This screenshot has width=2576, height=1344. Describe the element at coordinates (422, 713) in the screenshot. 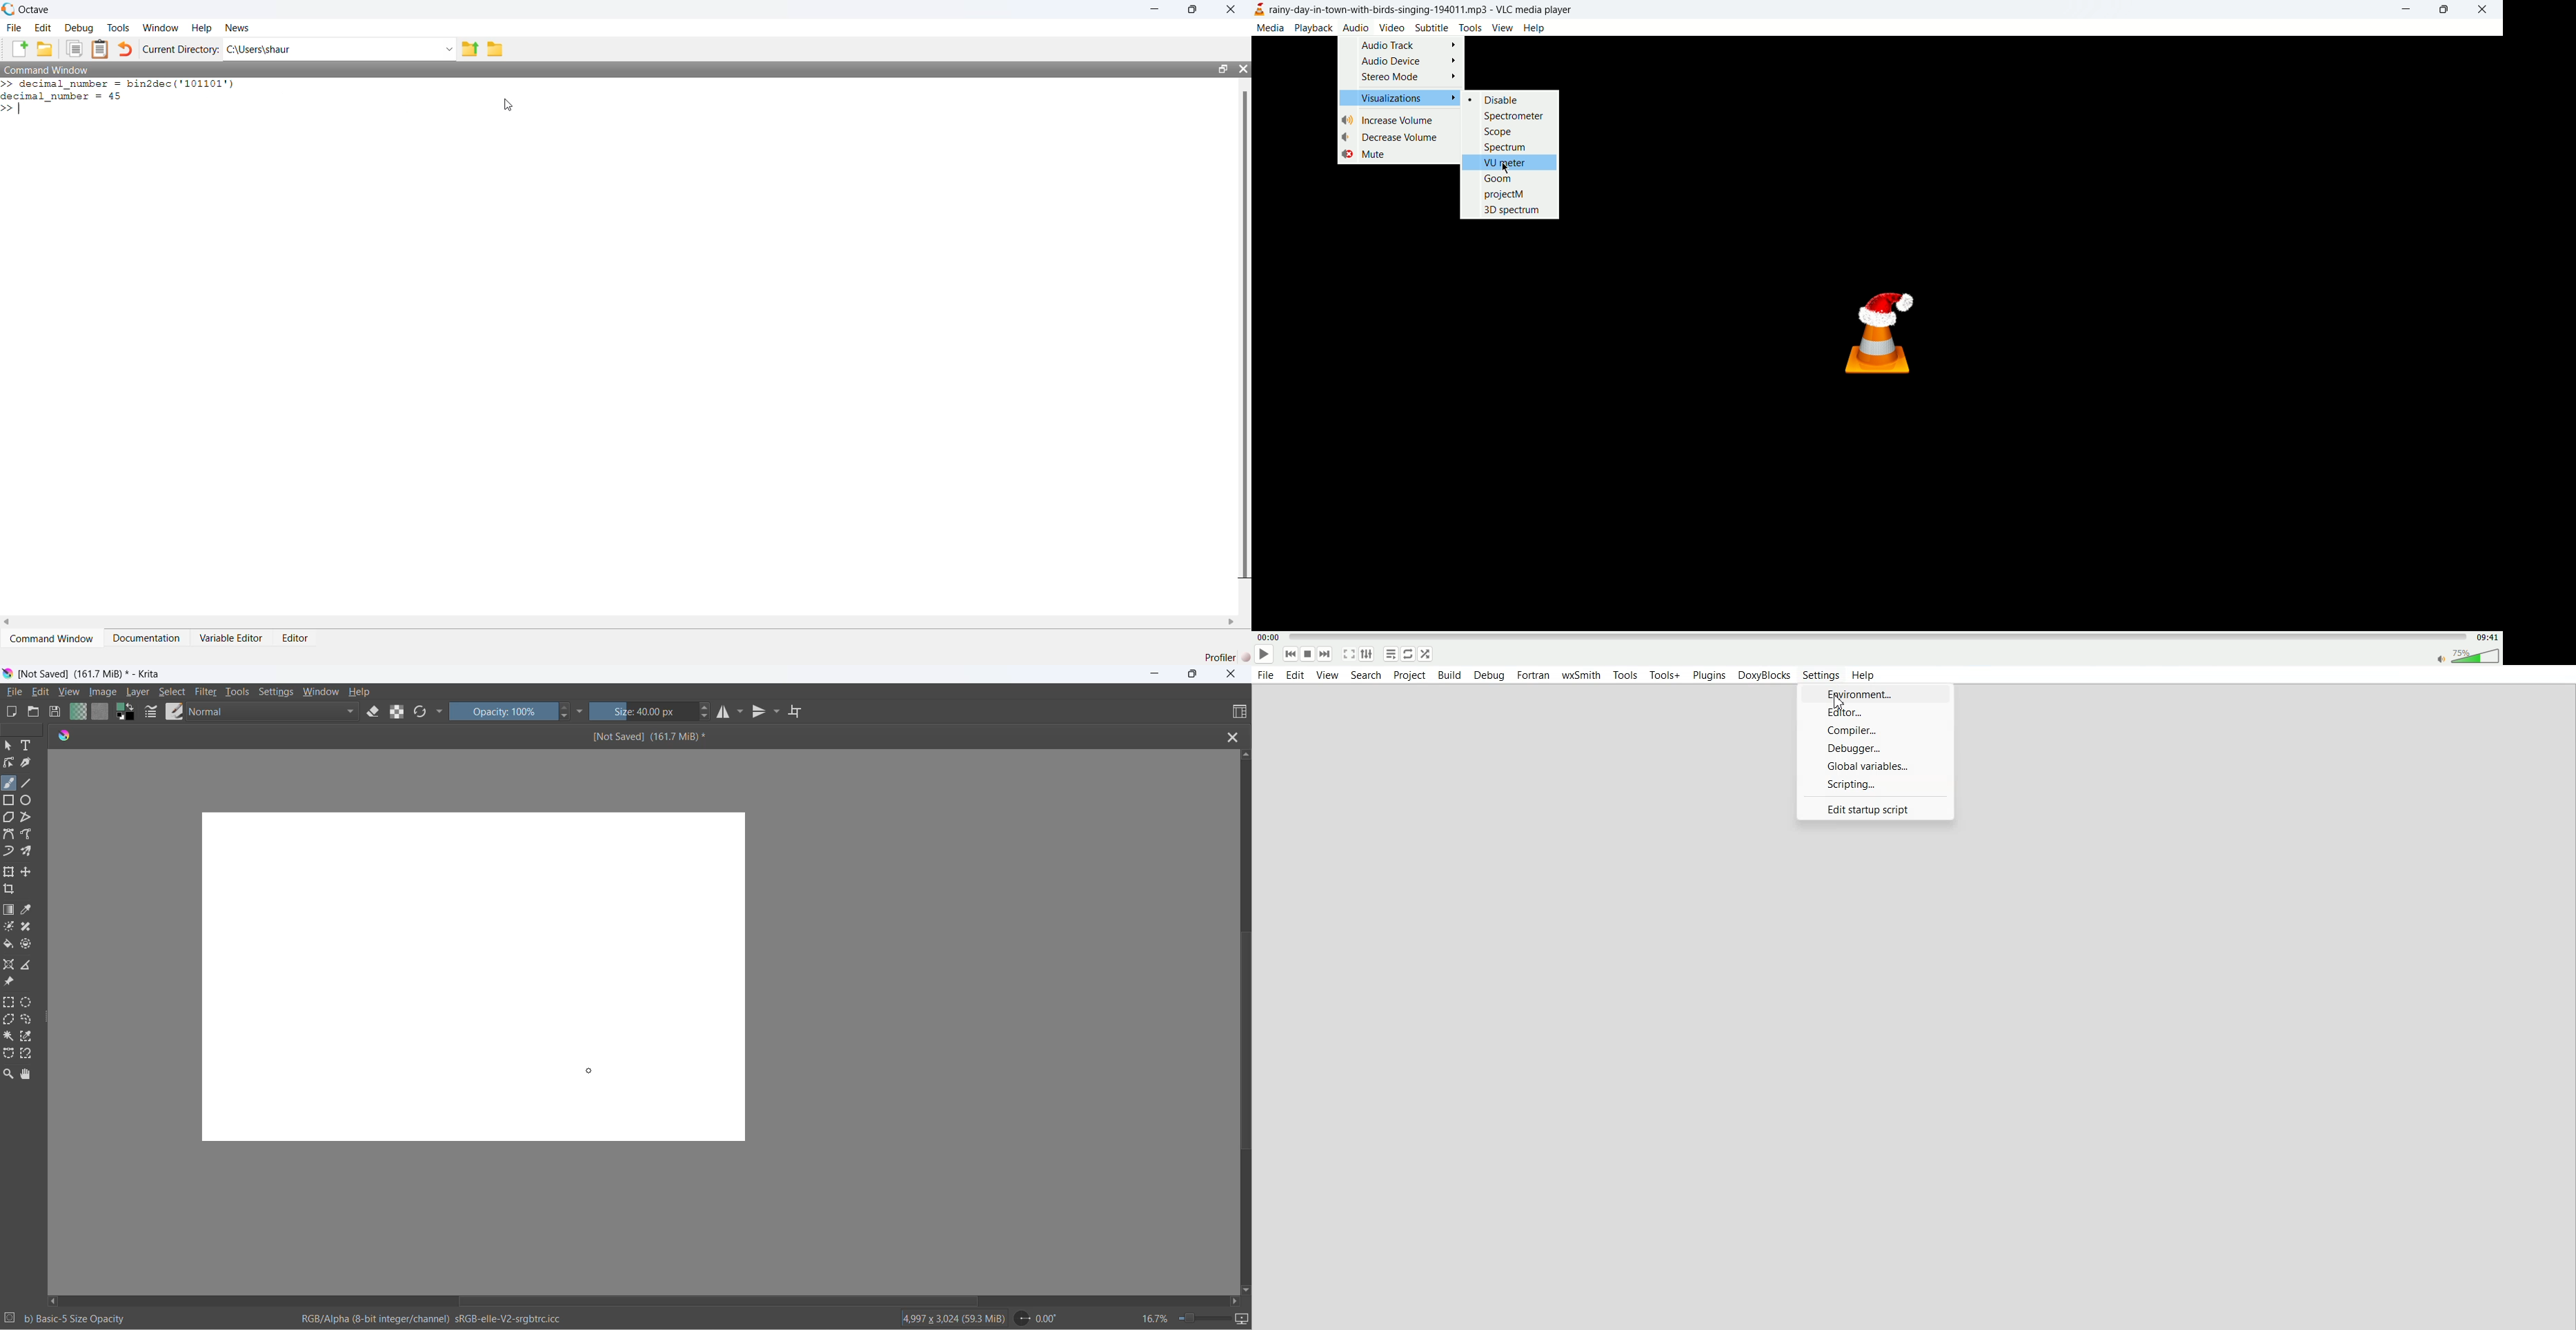

I see `reload the original presets` at that location.